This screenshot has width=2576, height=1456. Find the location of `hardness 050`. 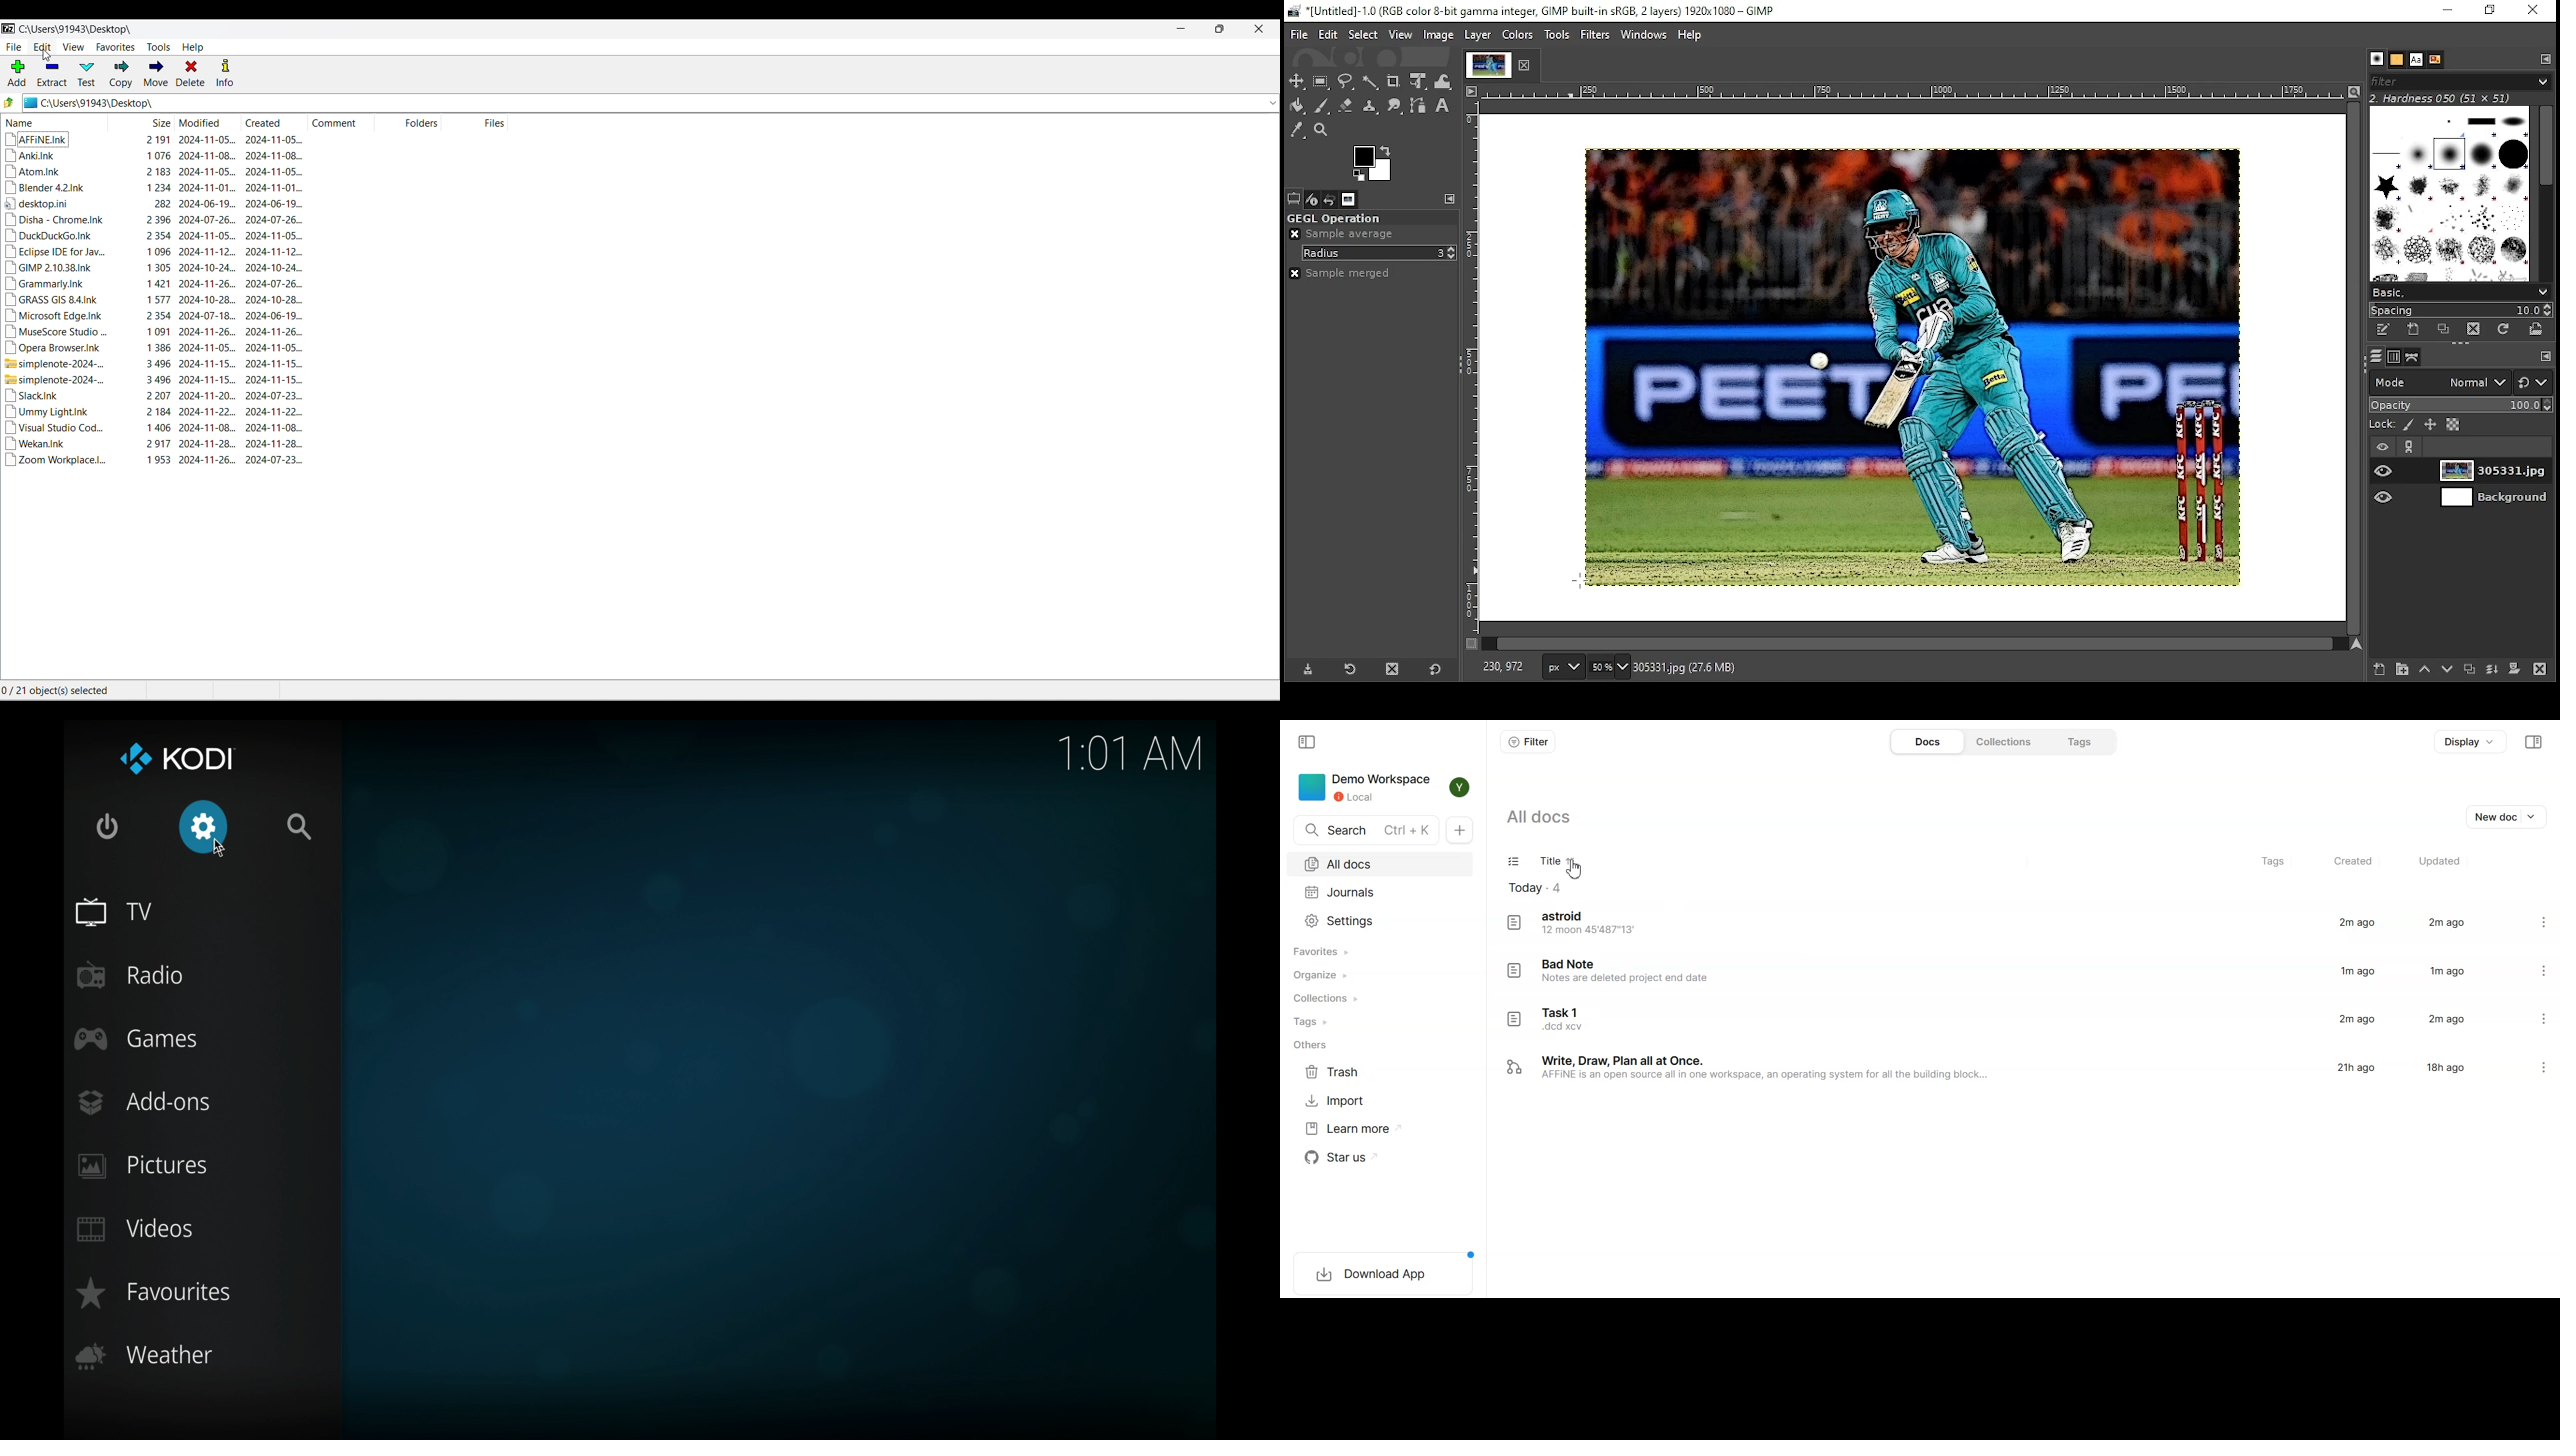

hardness 050 is located at coordinates (2455, 98).